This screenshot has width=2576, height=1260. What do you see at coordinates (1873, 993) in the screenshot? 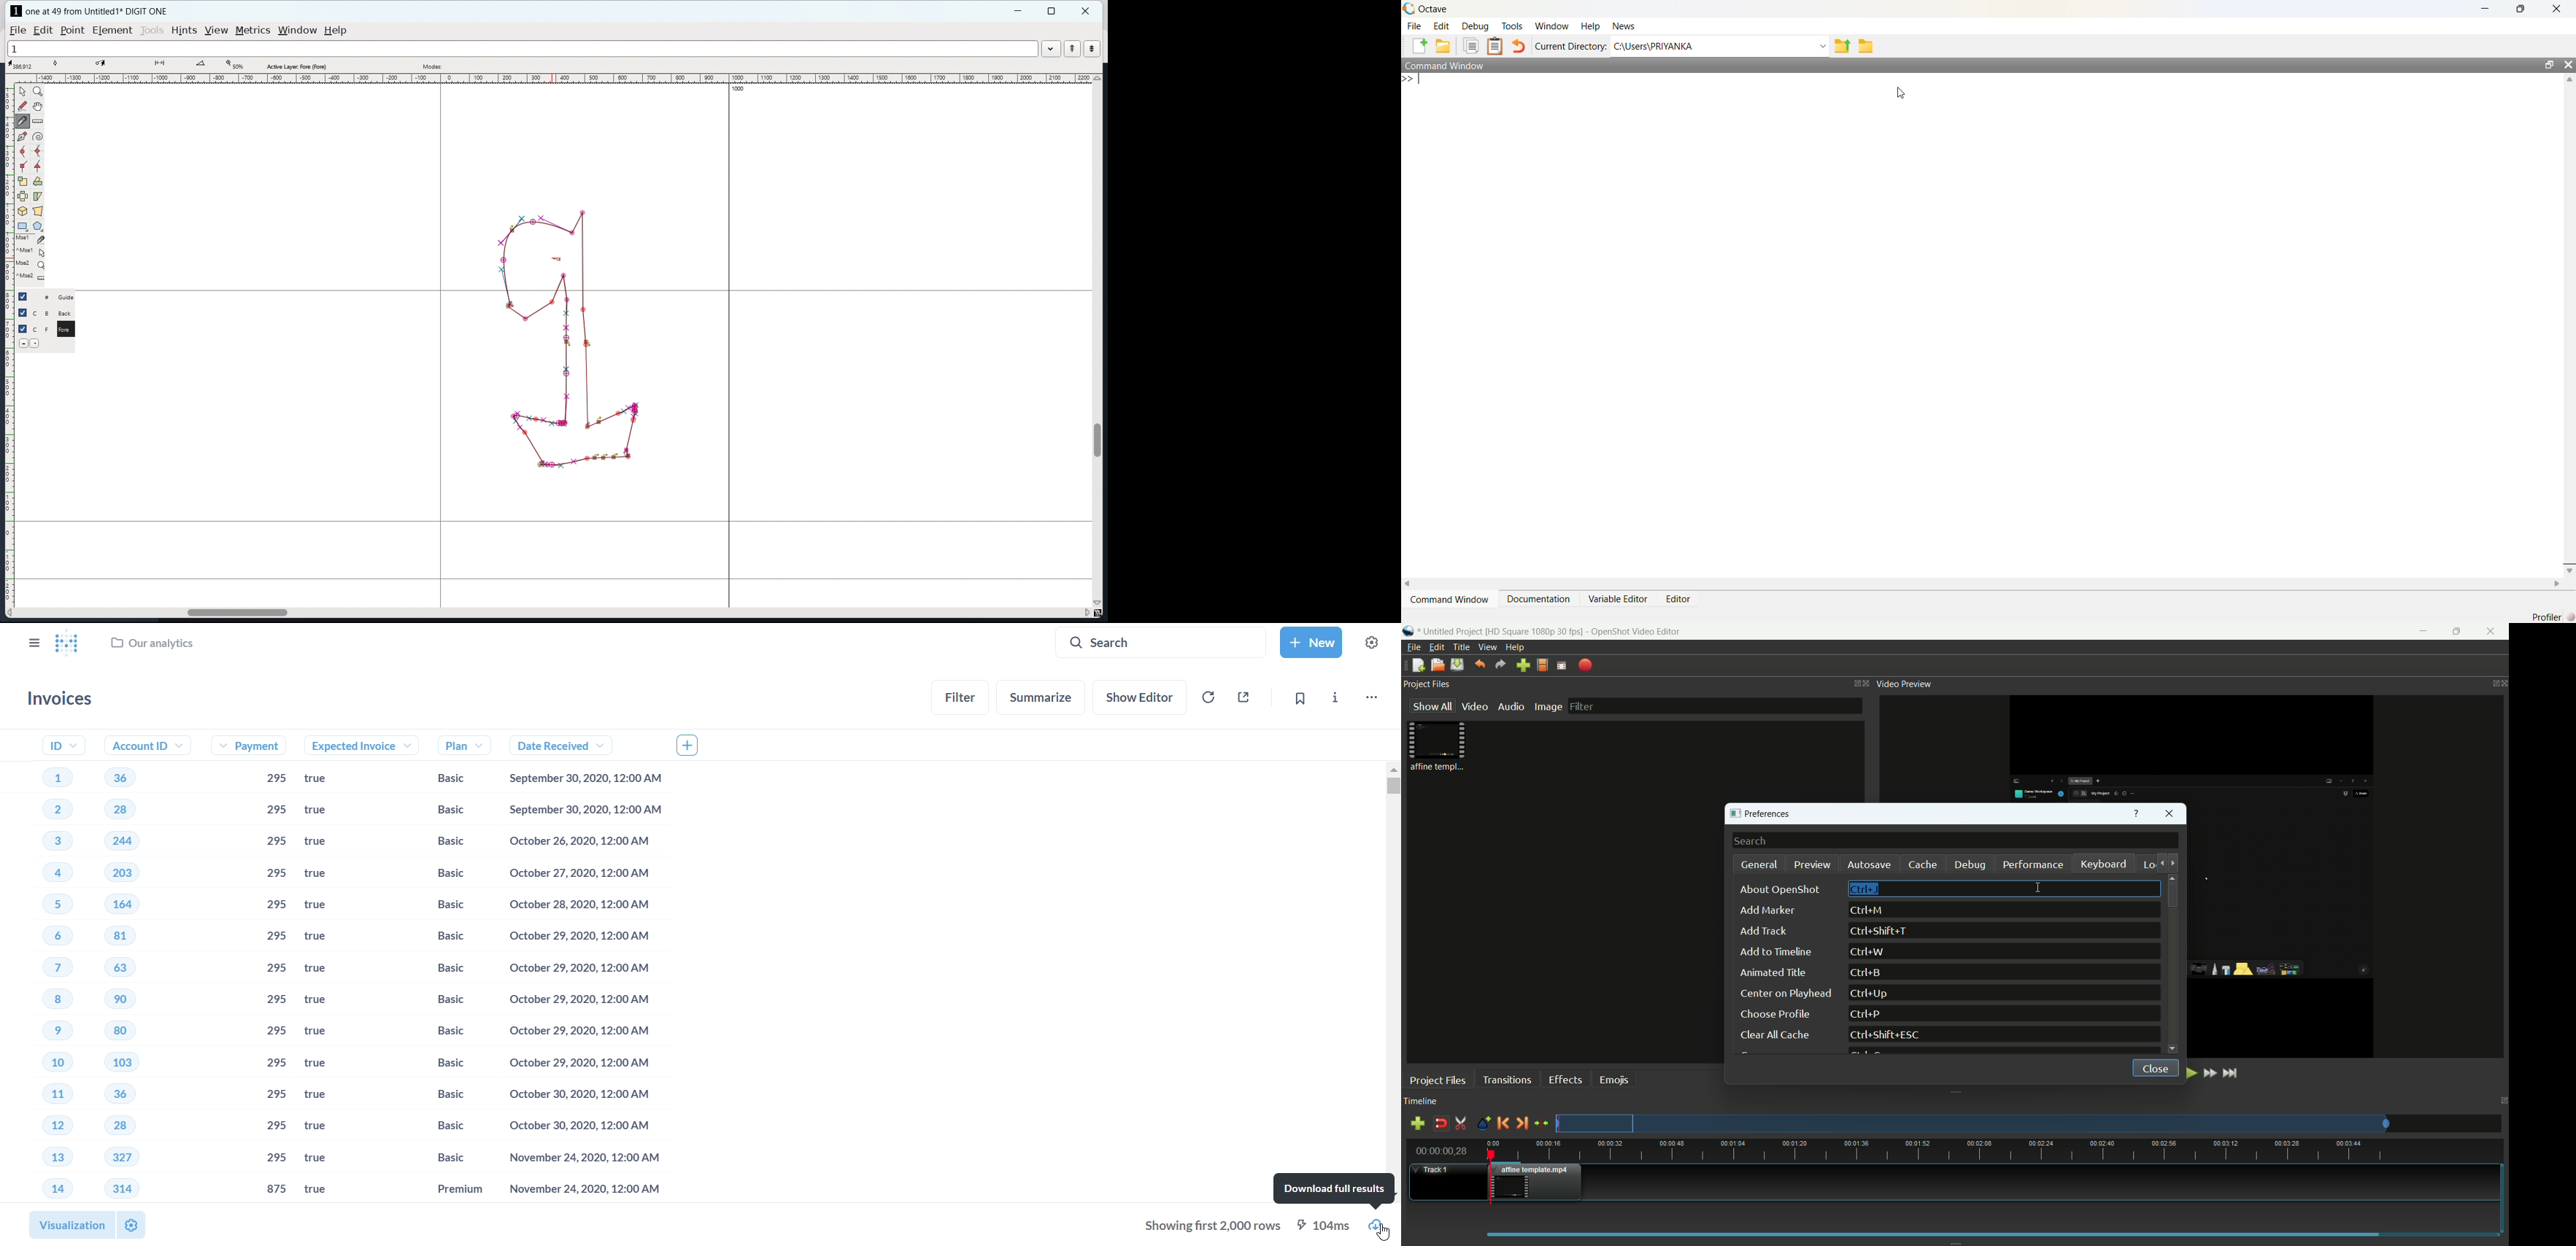
I see `keyboard shortcut` at bounding box center [1873, 993].